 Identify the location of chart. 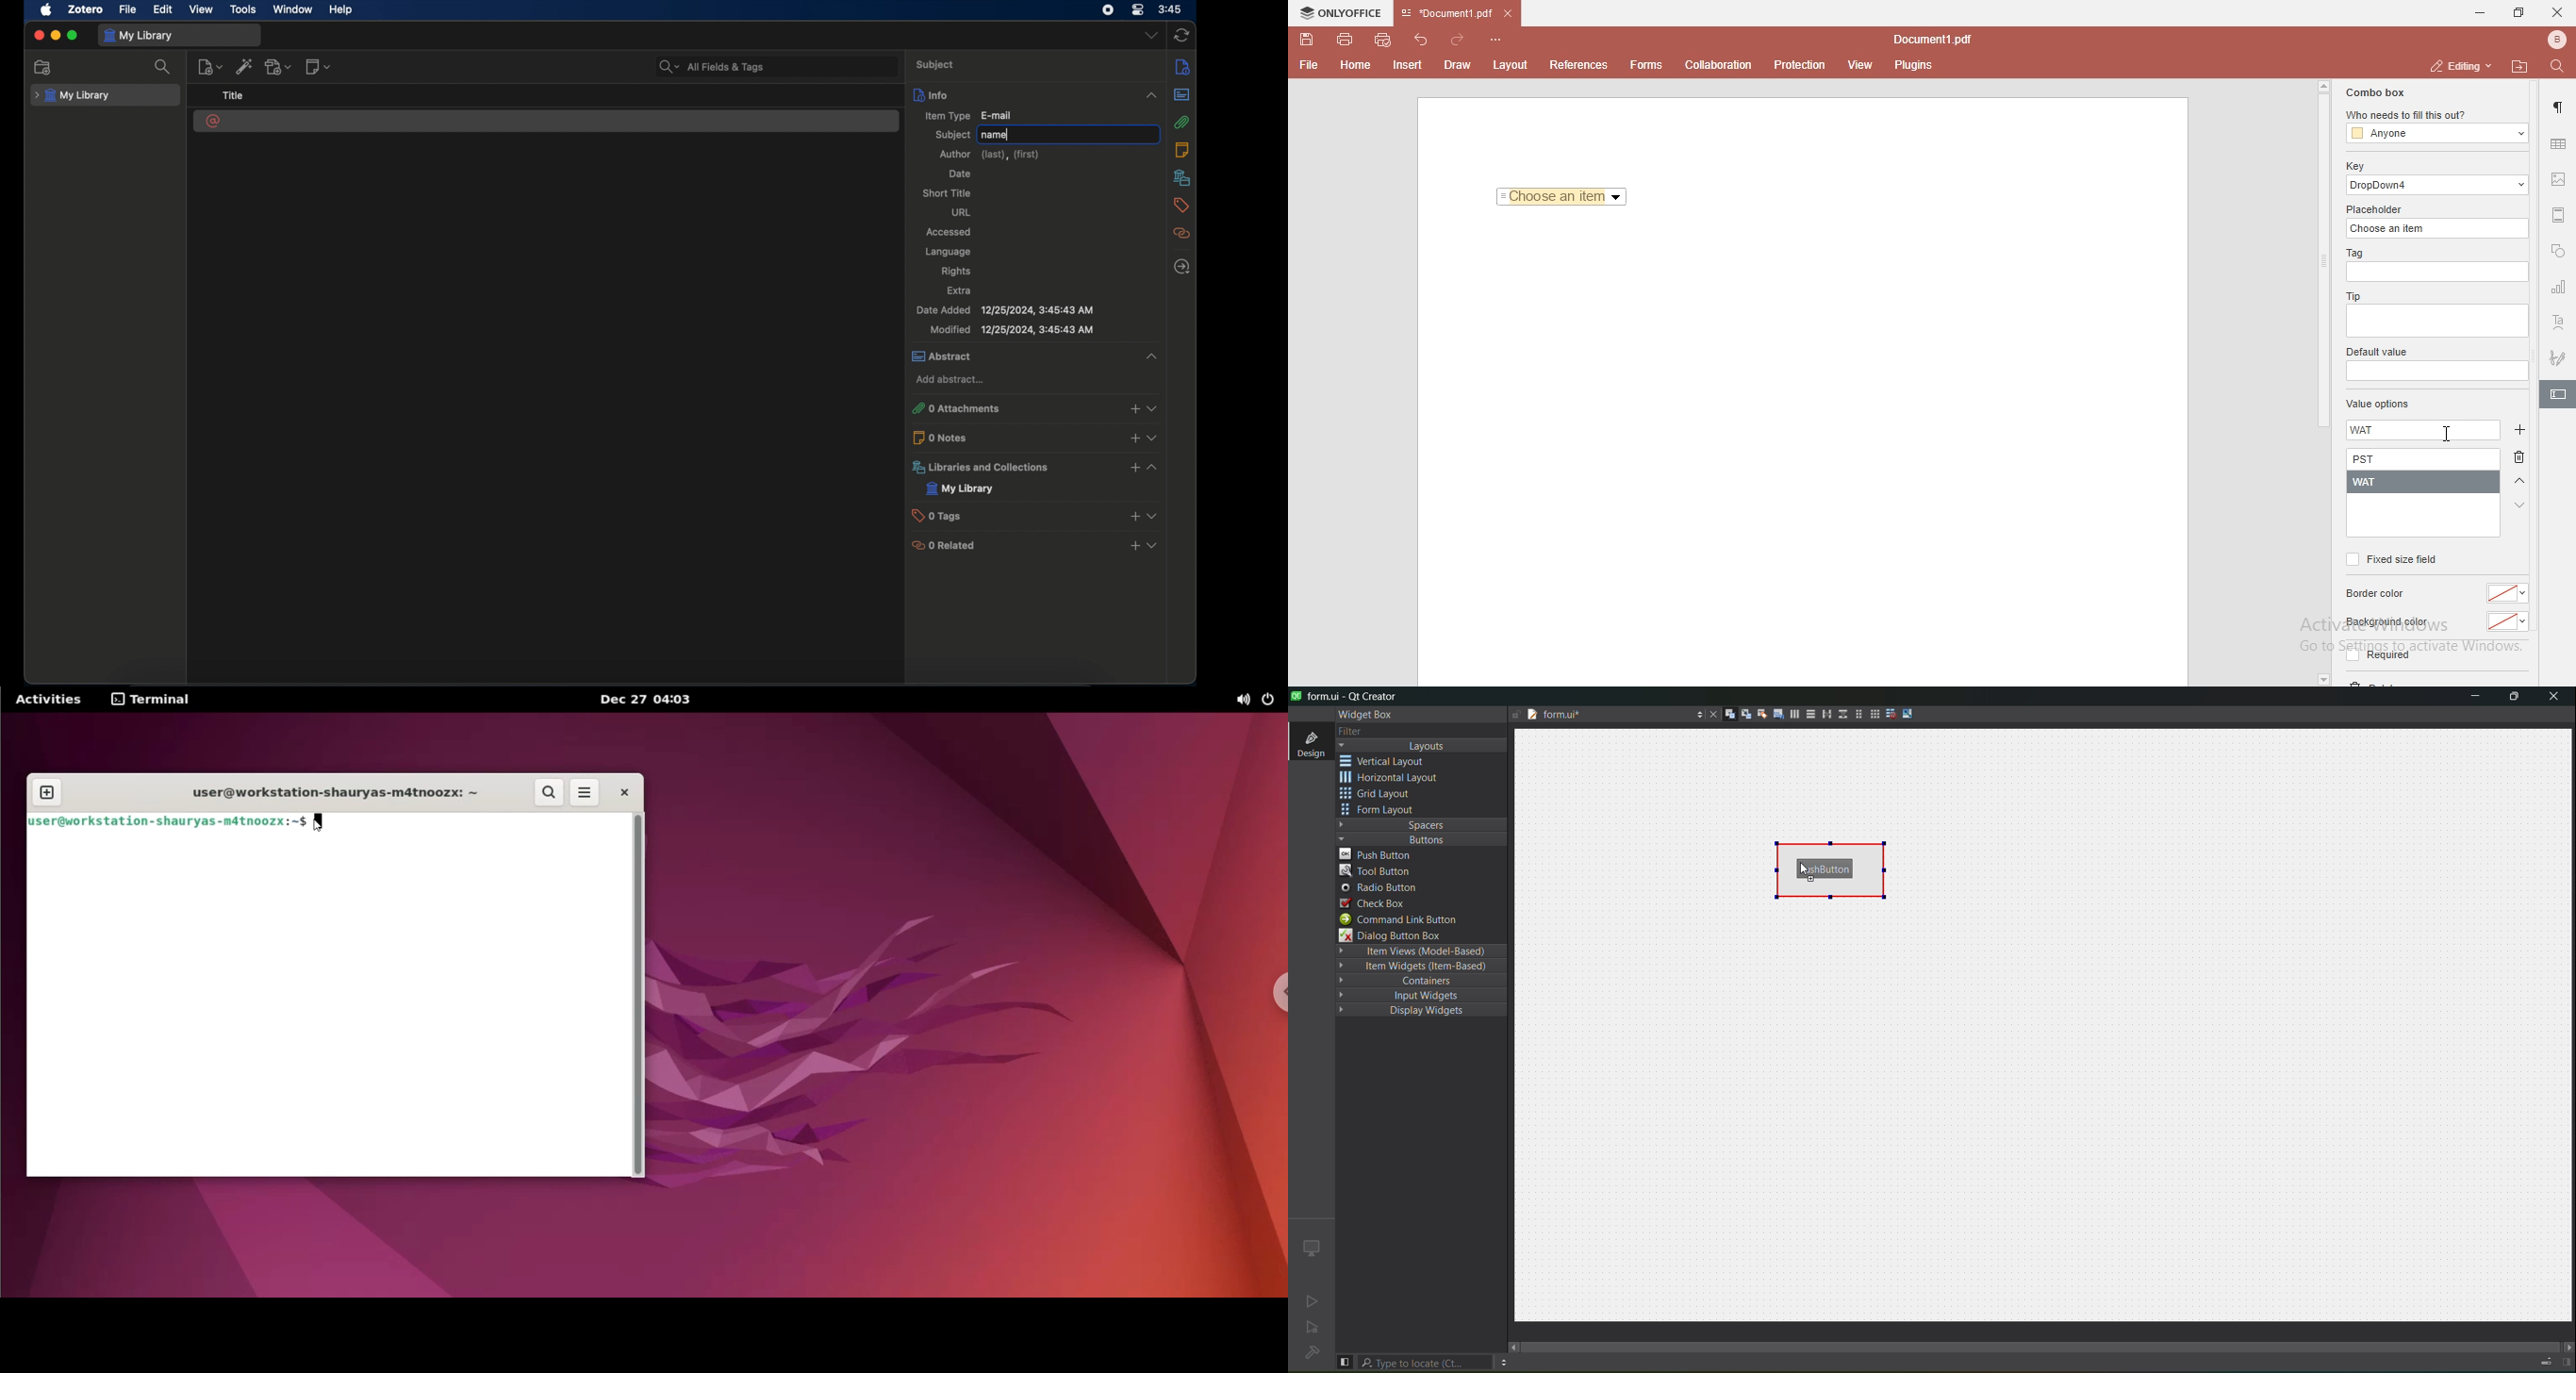
(2559, 290).